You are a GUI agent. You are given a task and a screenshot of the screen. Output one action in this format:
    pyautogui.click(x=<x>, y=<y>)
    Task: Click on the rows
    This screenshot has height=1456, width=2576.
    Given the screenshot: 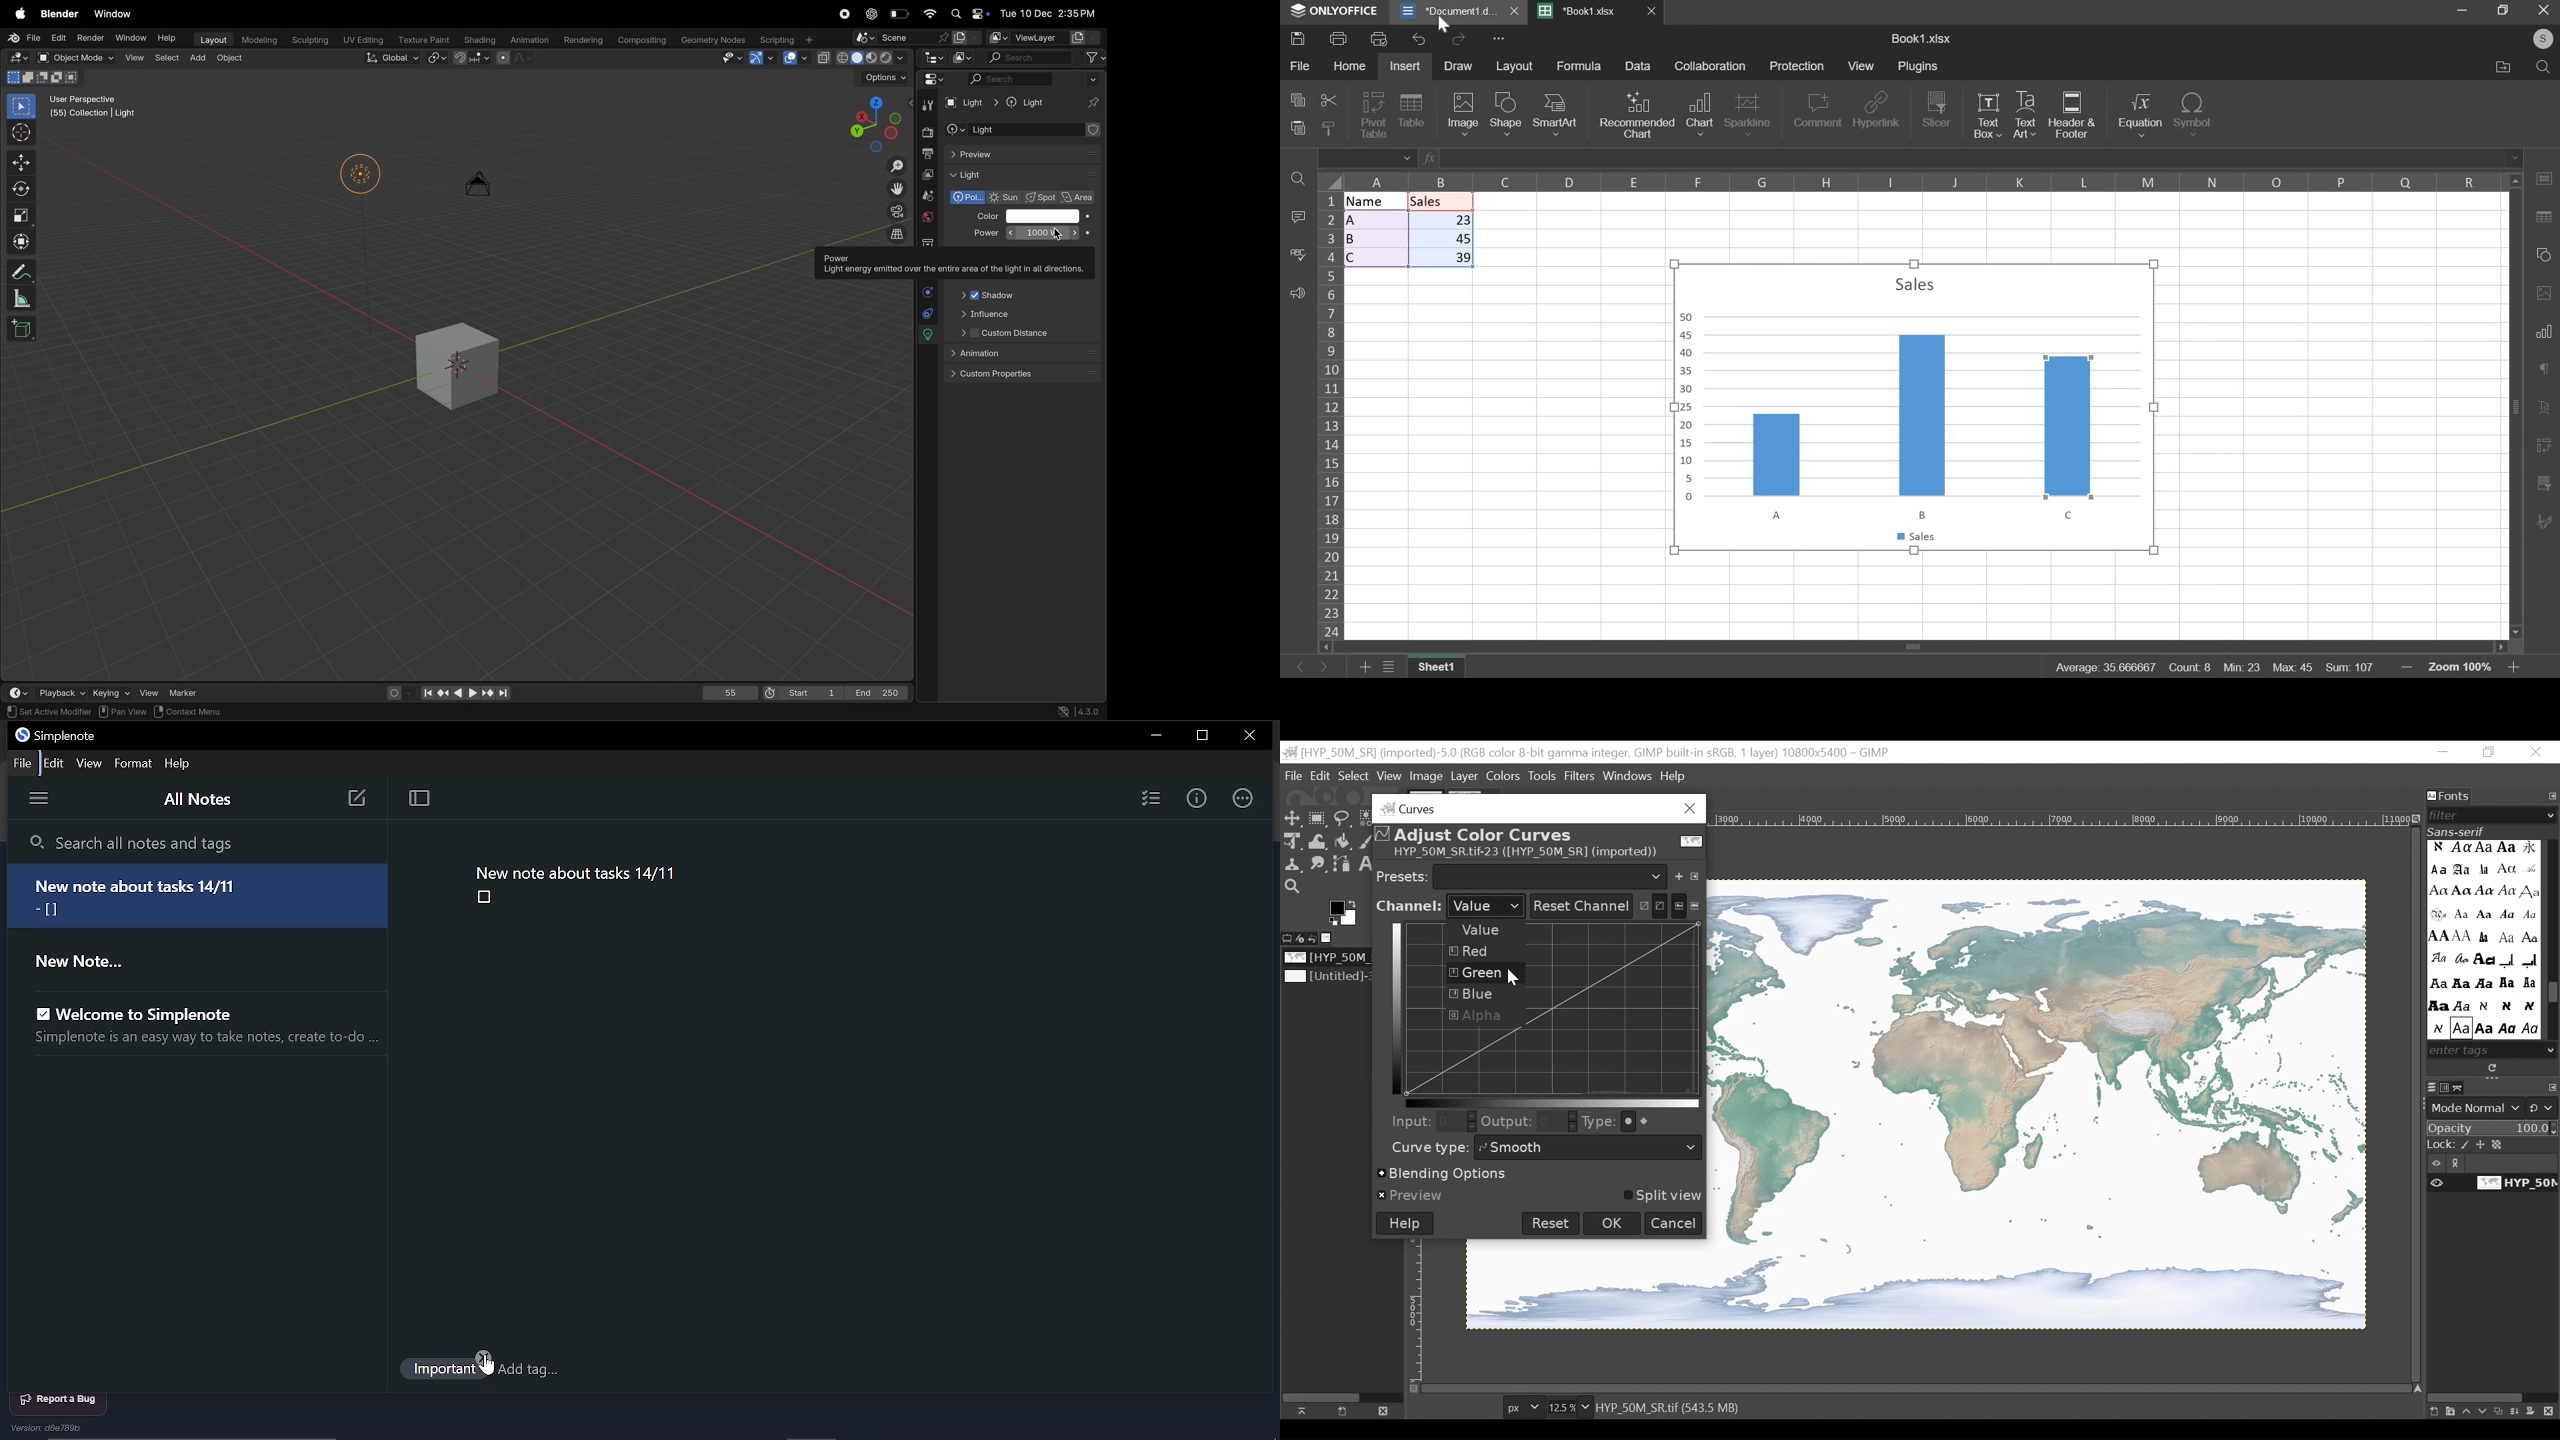 What is the action you would take?
    pyautogui.click(x=1332, y=415)
    